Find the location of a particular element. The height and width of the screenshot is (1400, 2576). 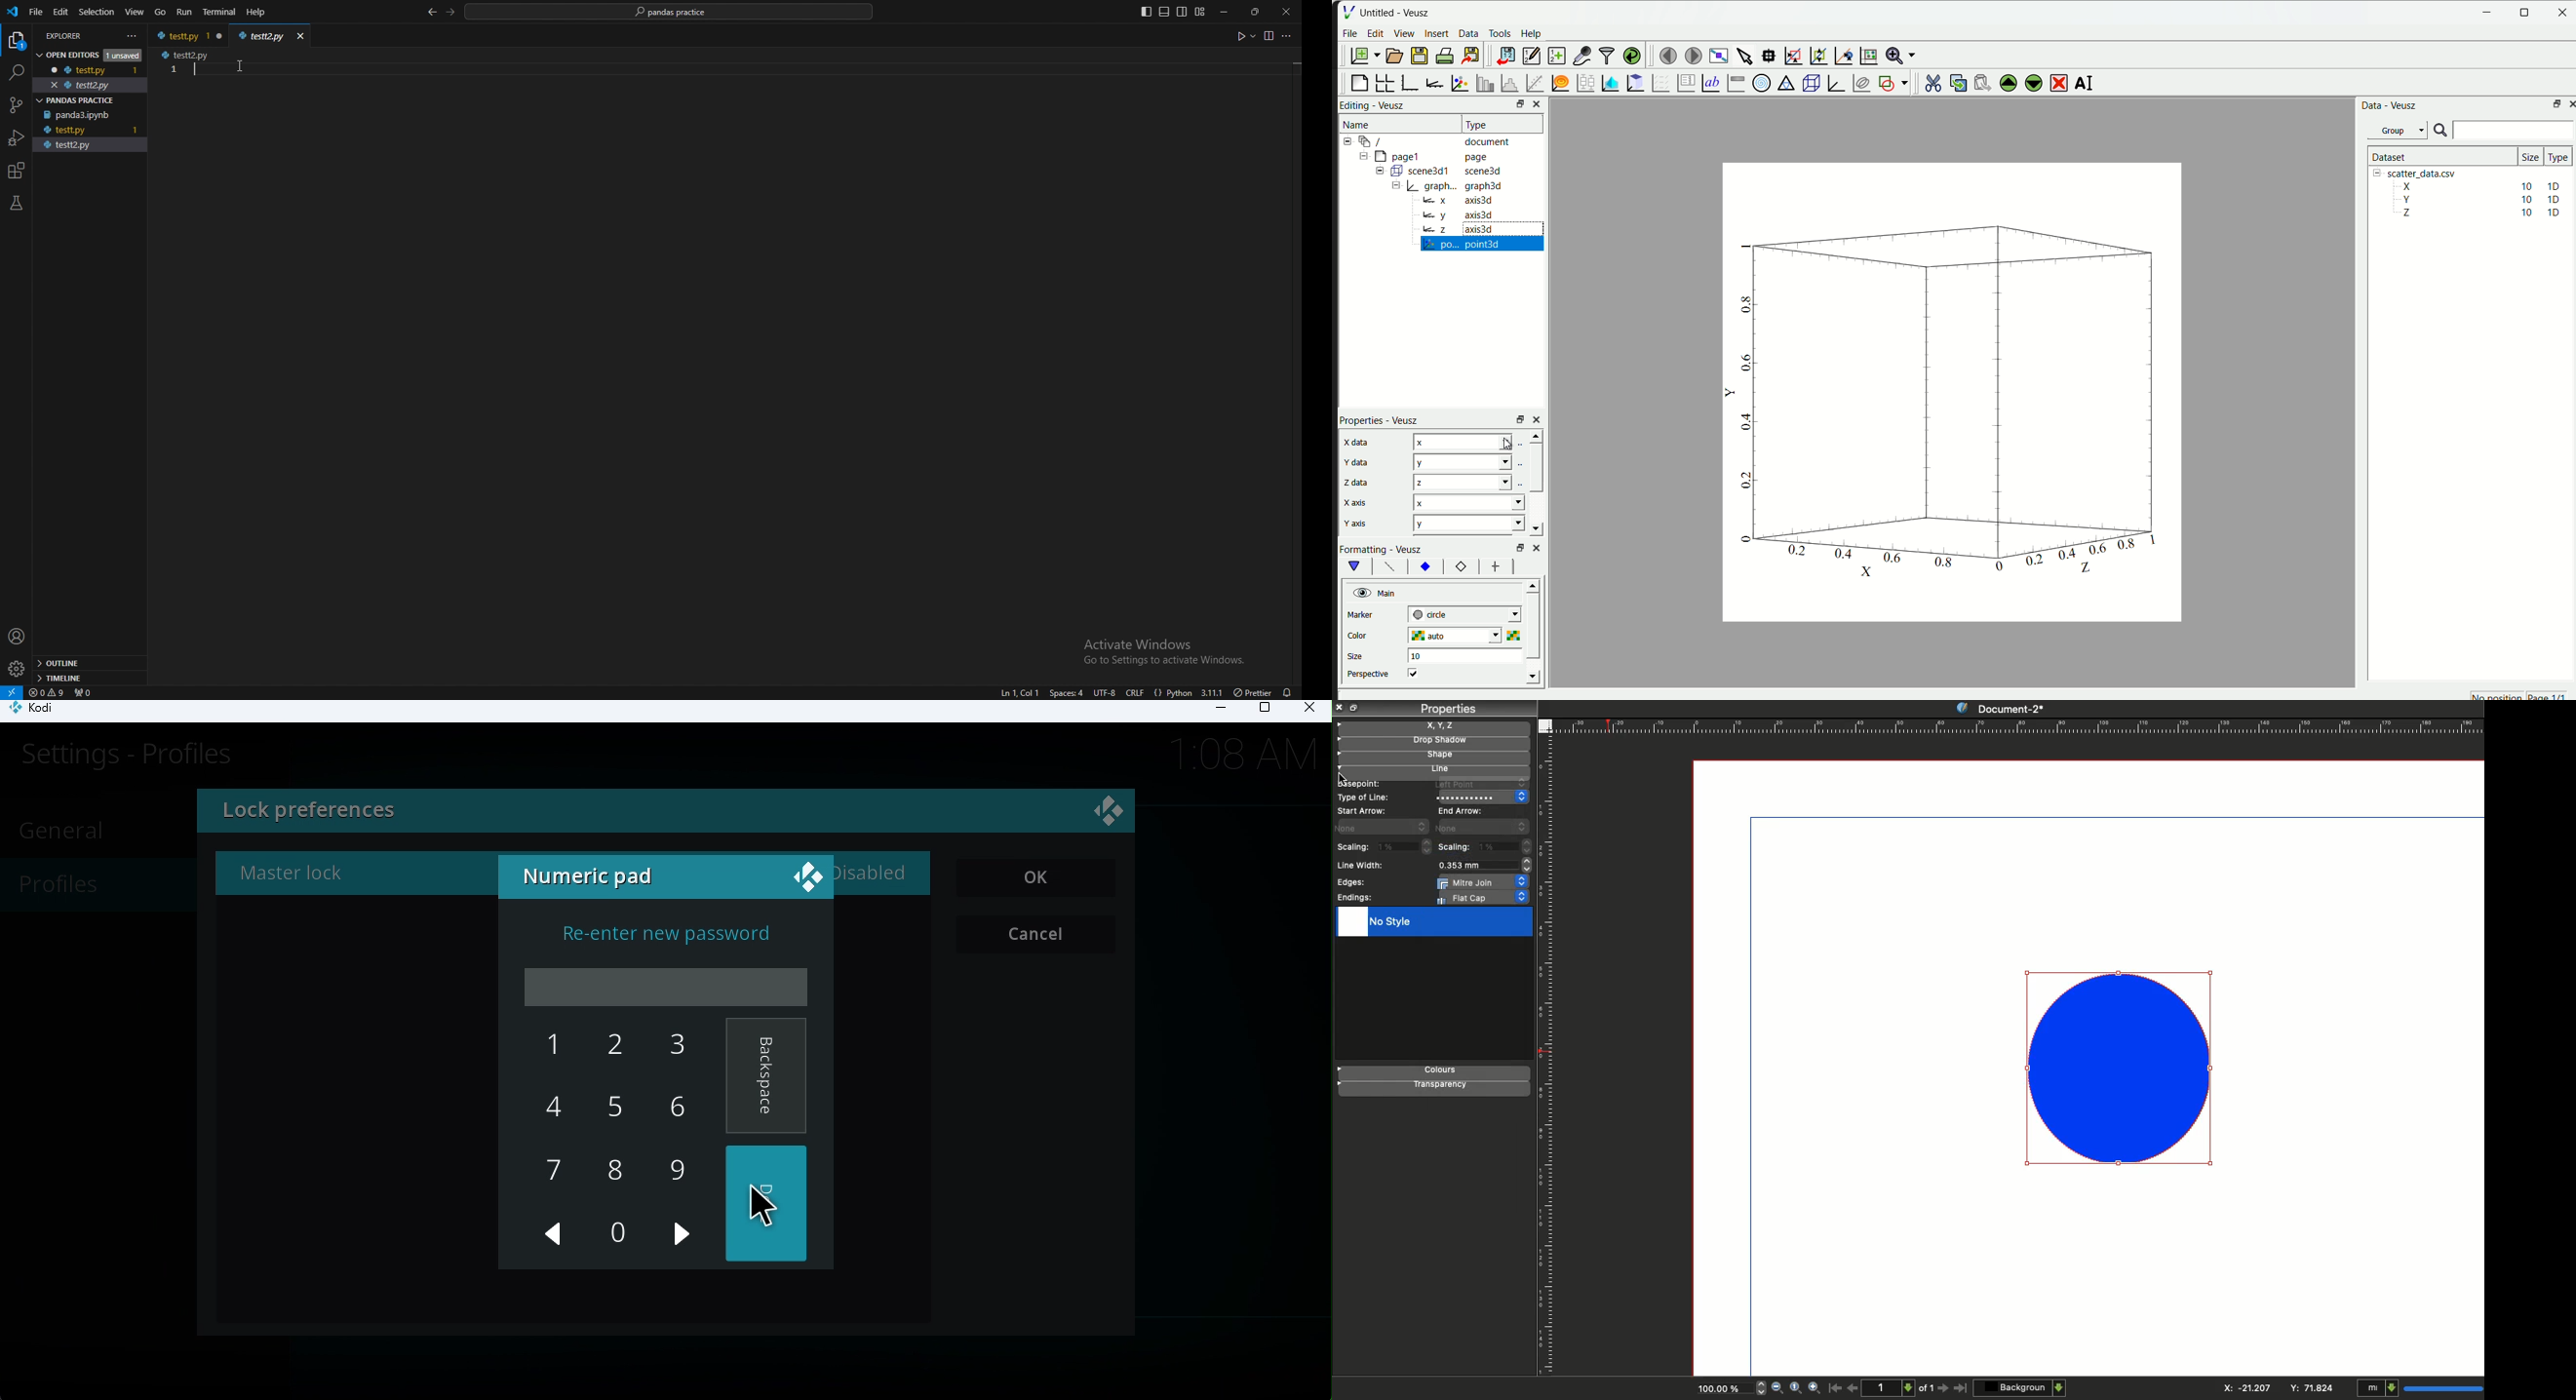

None is located at coordinates (1383, 826).